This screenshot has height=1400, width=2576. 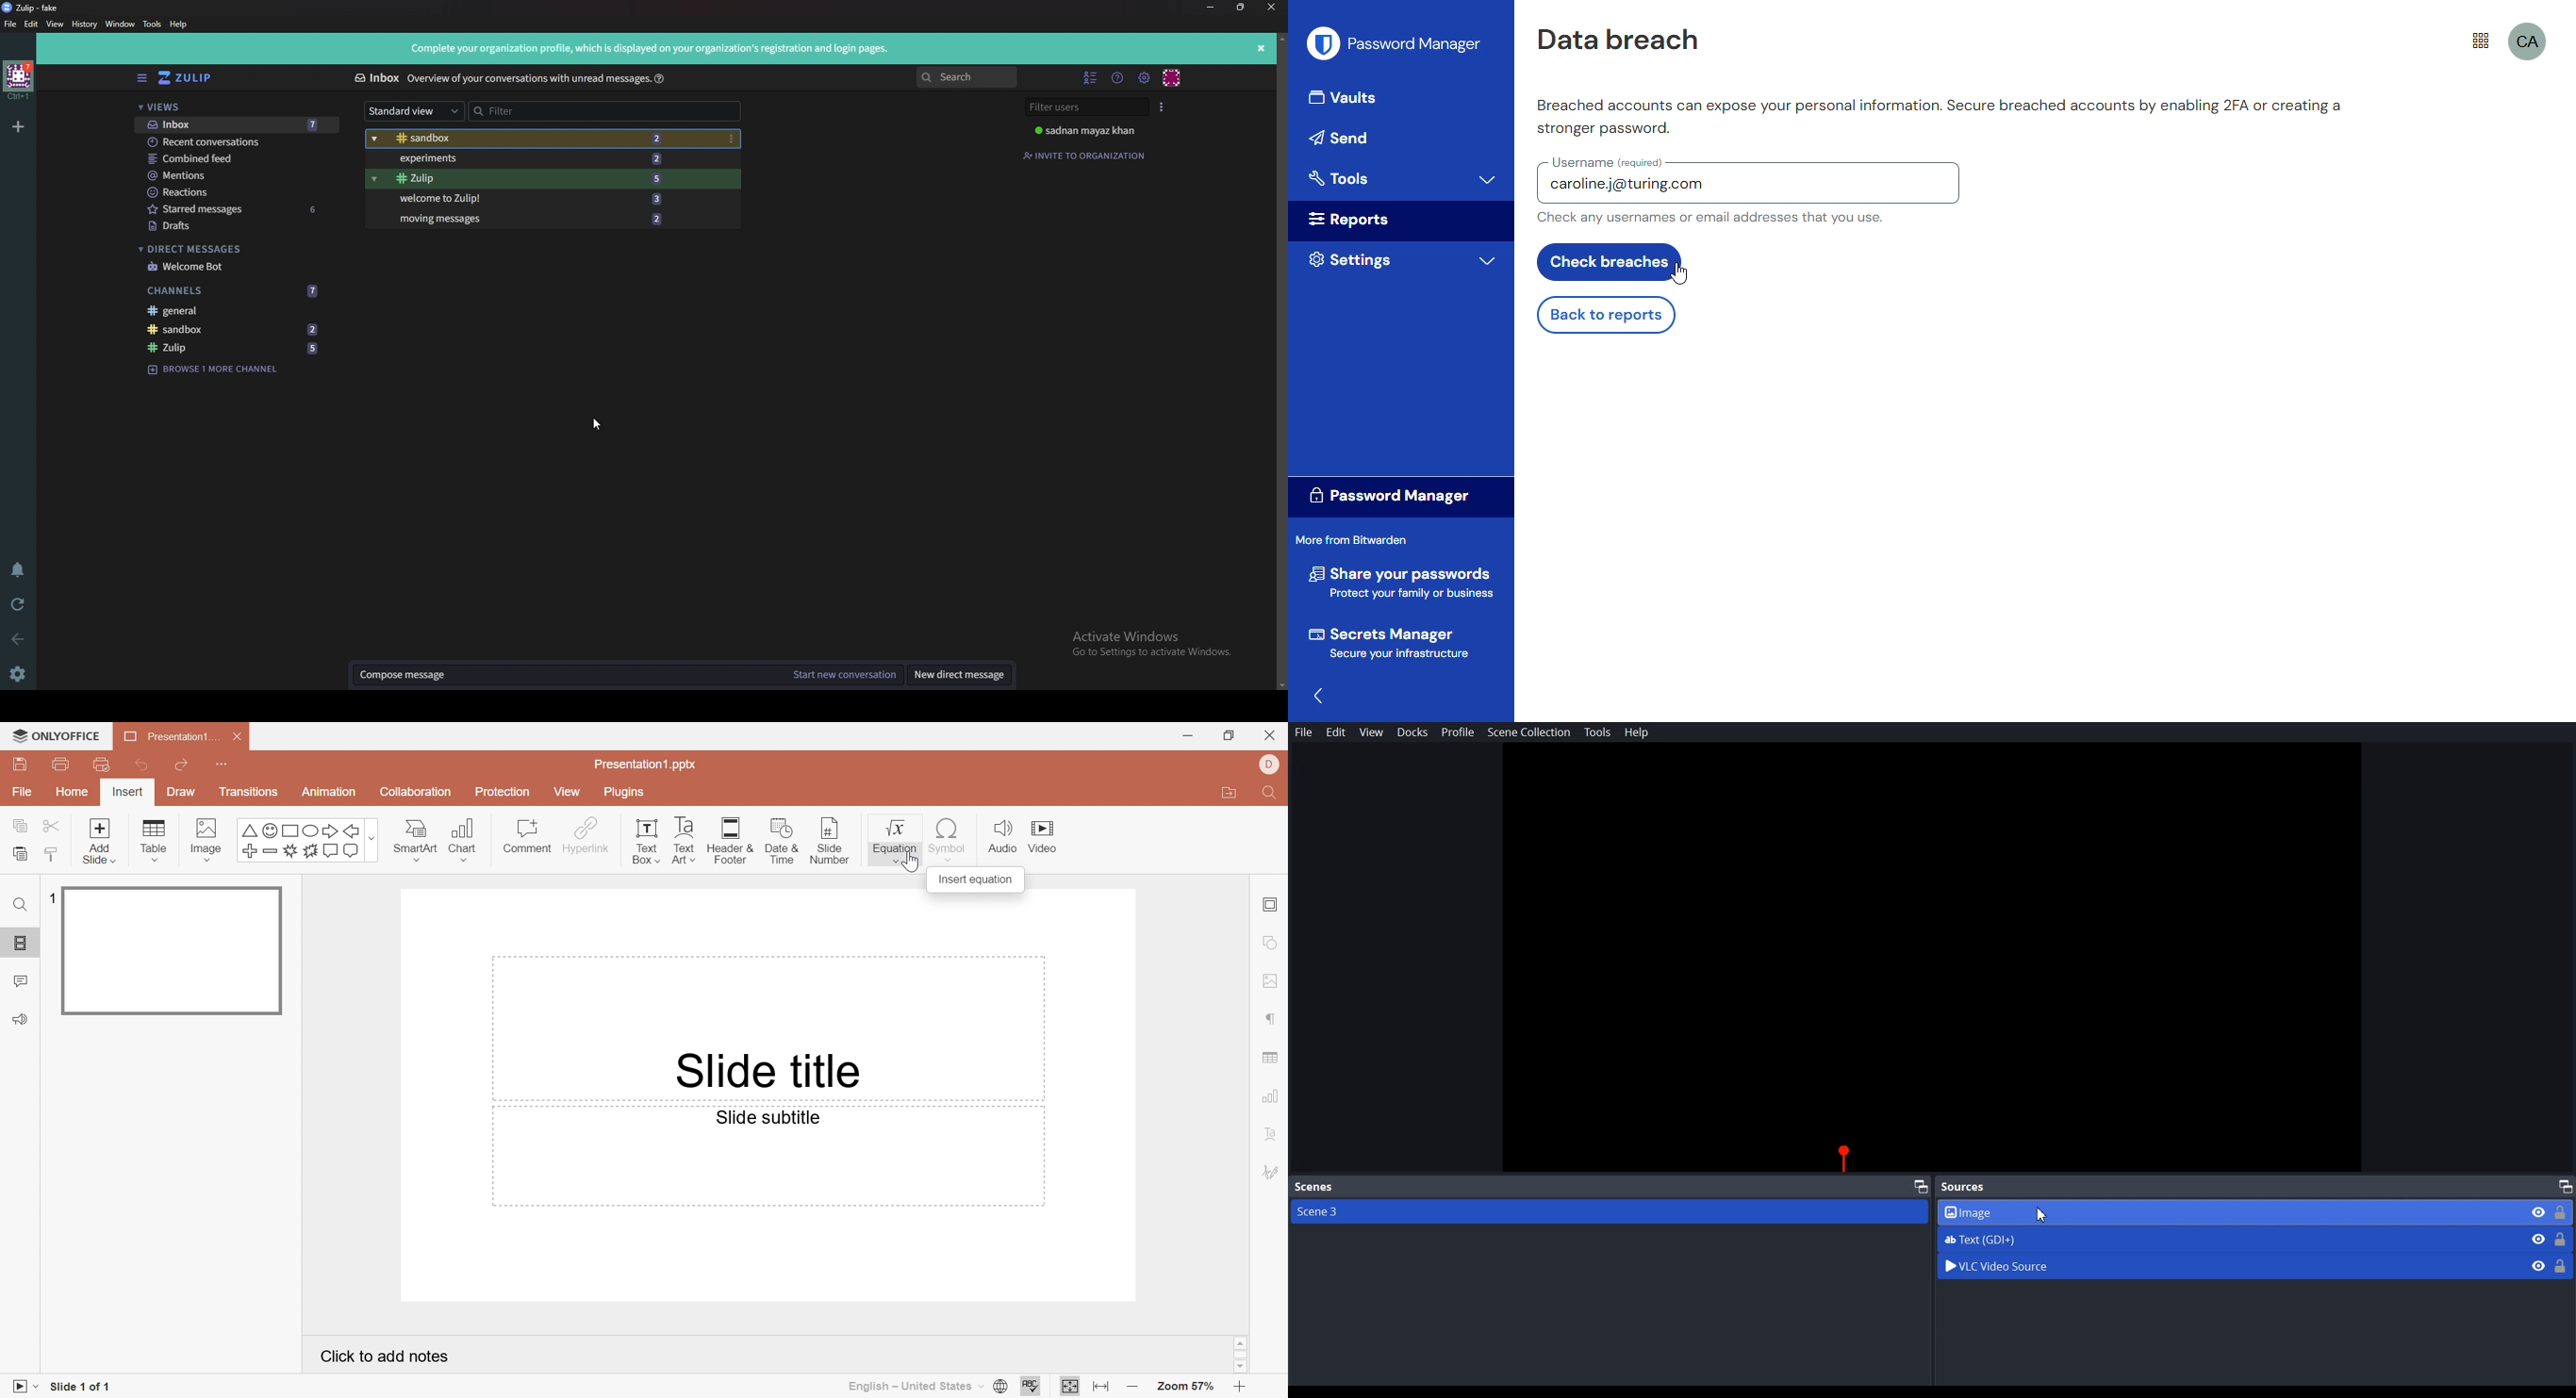 What do you see at coordinates (18, 638) in the screenshot?
I see `back` at bounding box center [18, 638].